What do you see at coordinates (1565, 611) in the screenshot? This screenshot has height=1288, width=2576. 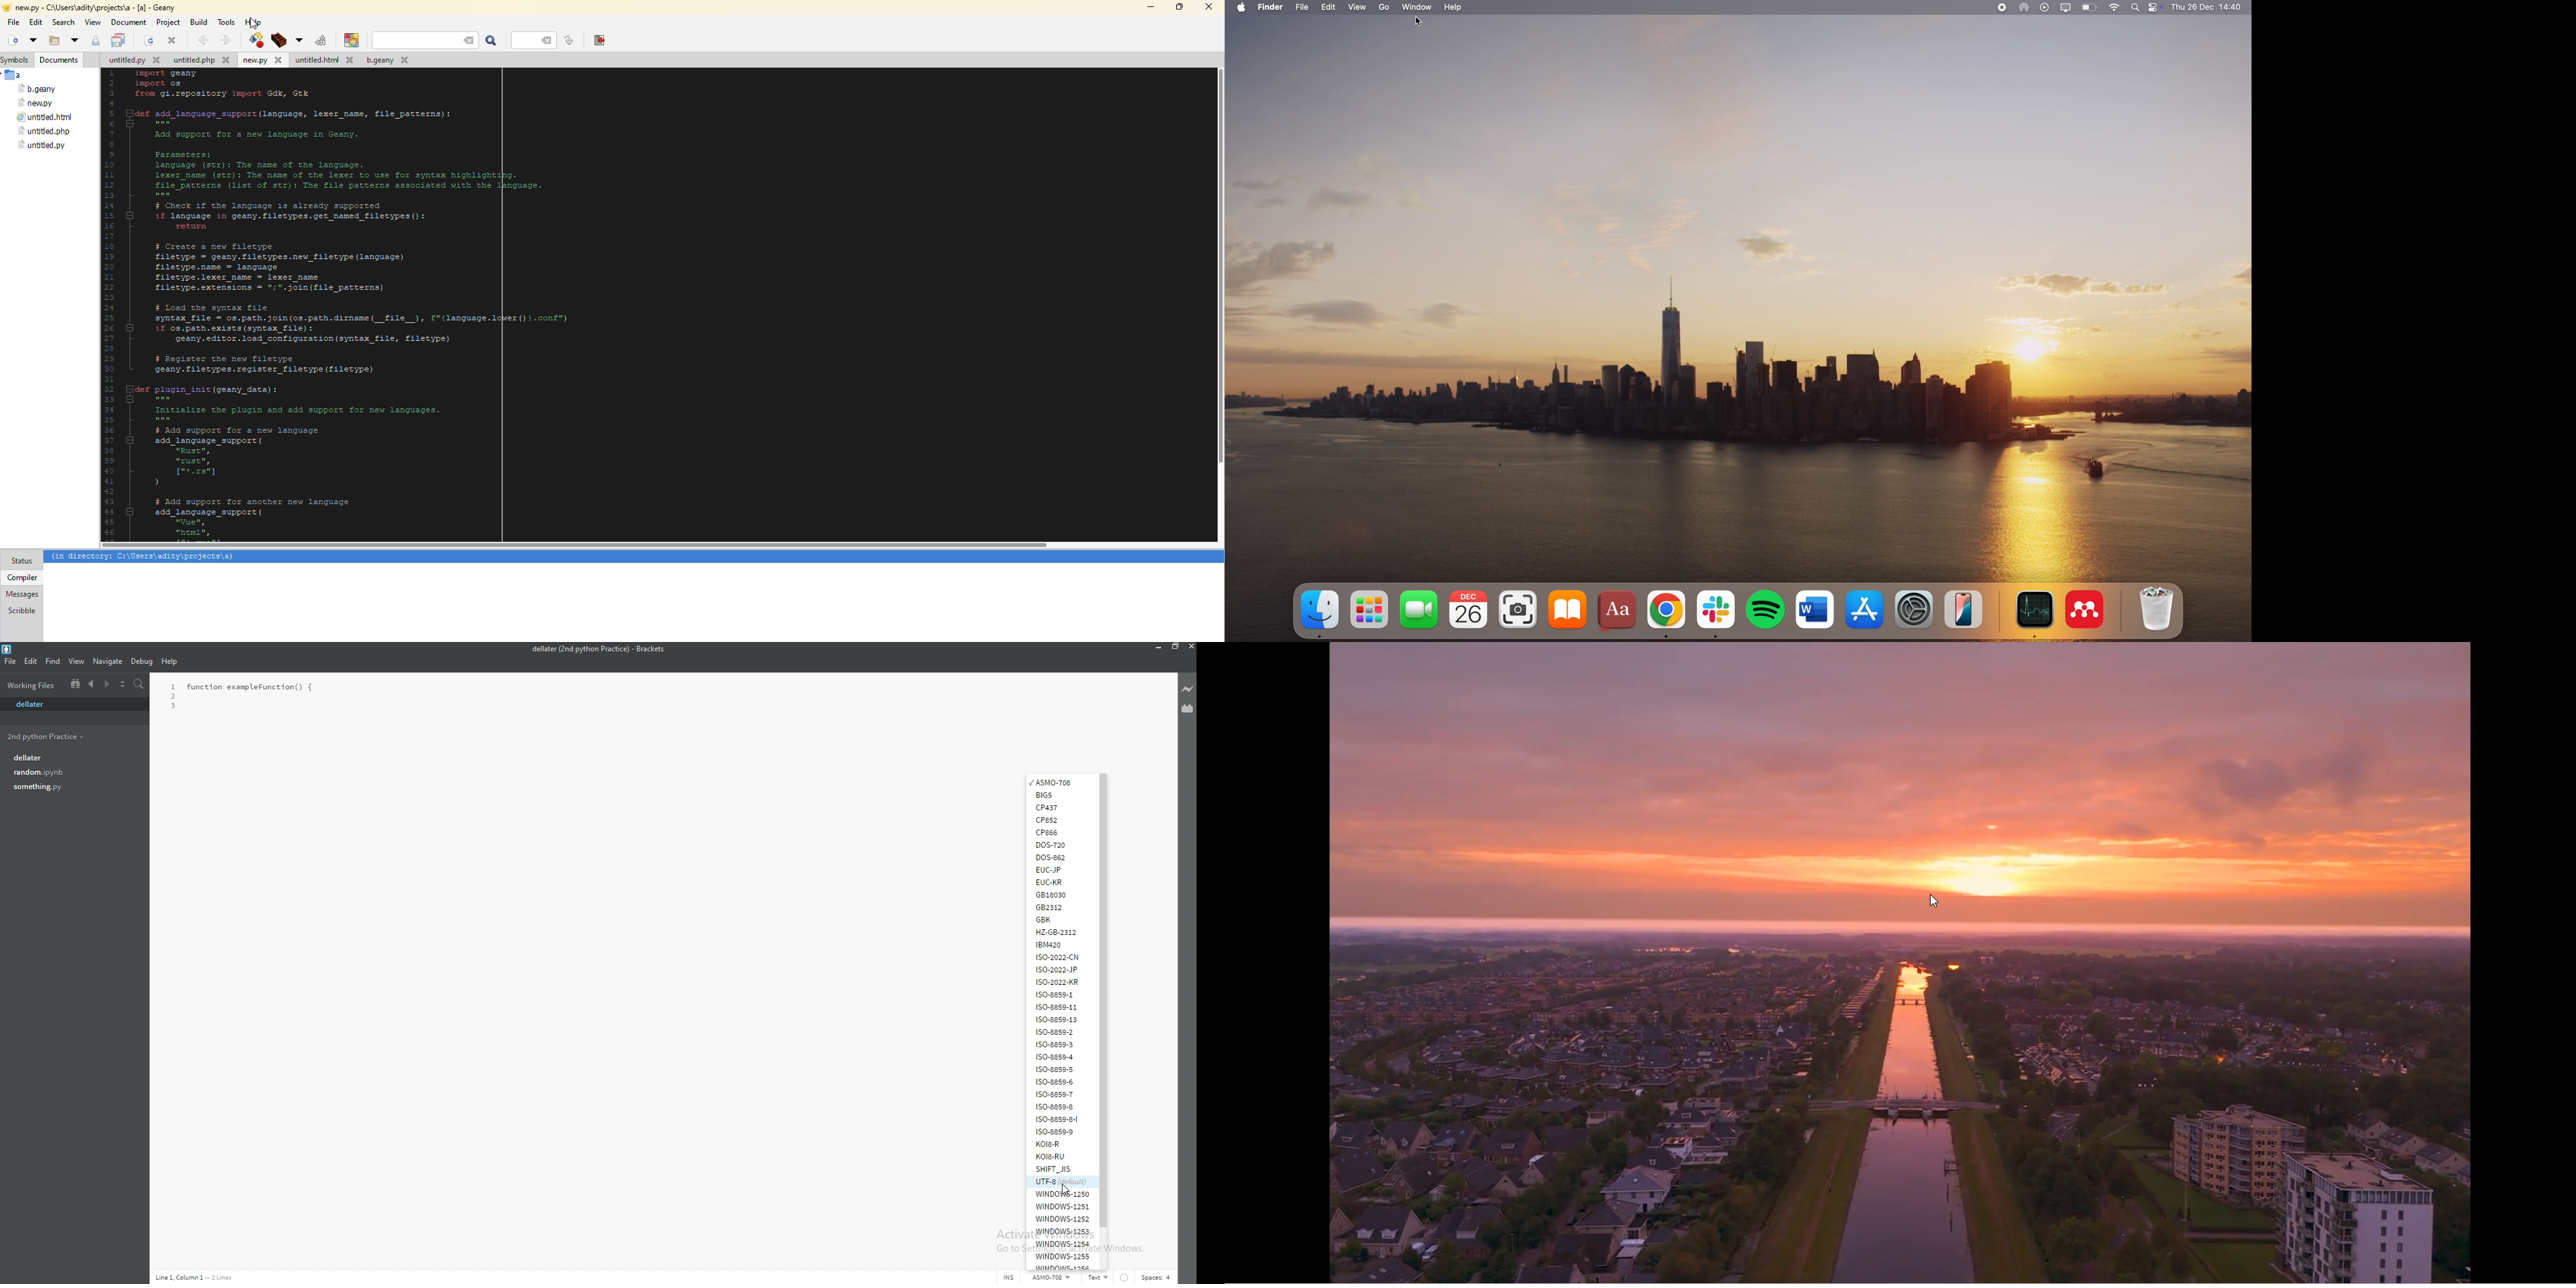 I see `ibooks` at bounding box center [1565, 611].